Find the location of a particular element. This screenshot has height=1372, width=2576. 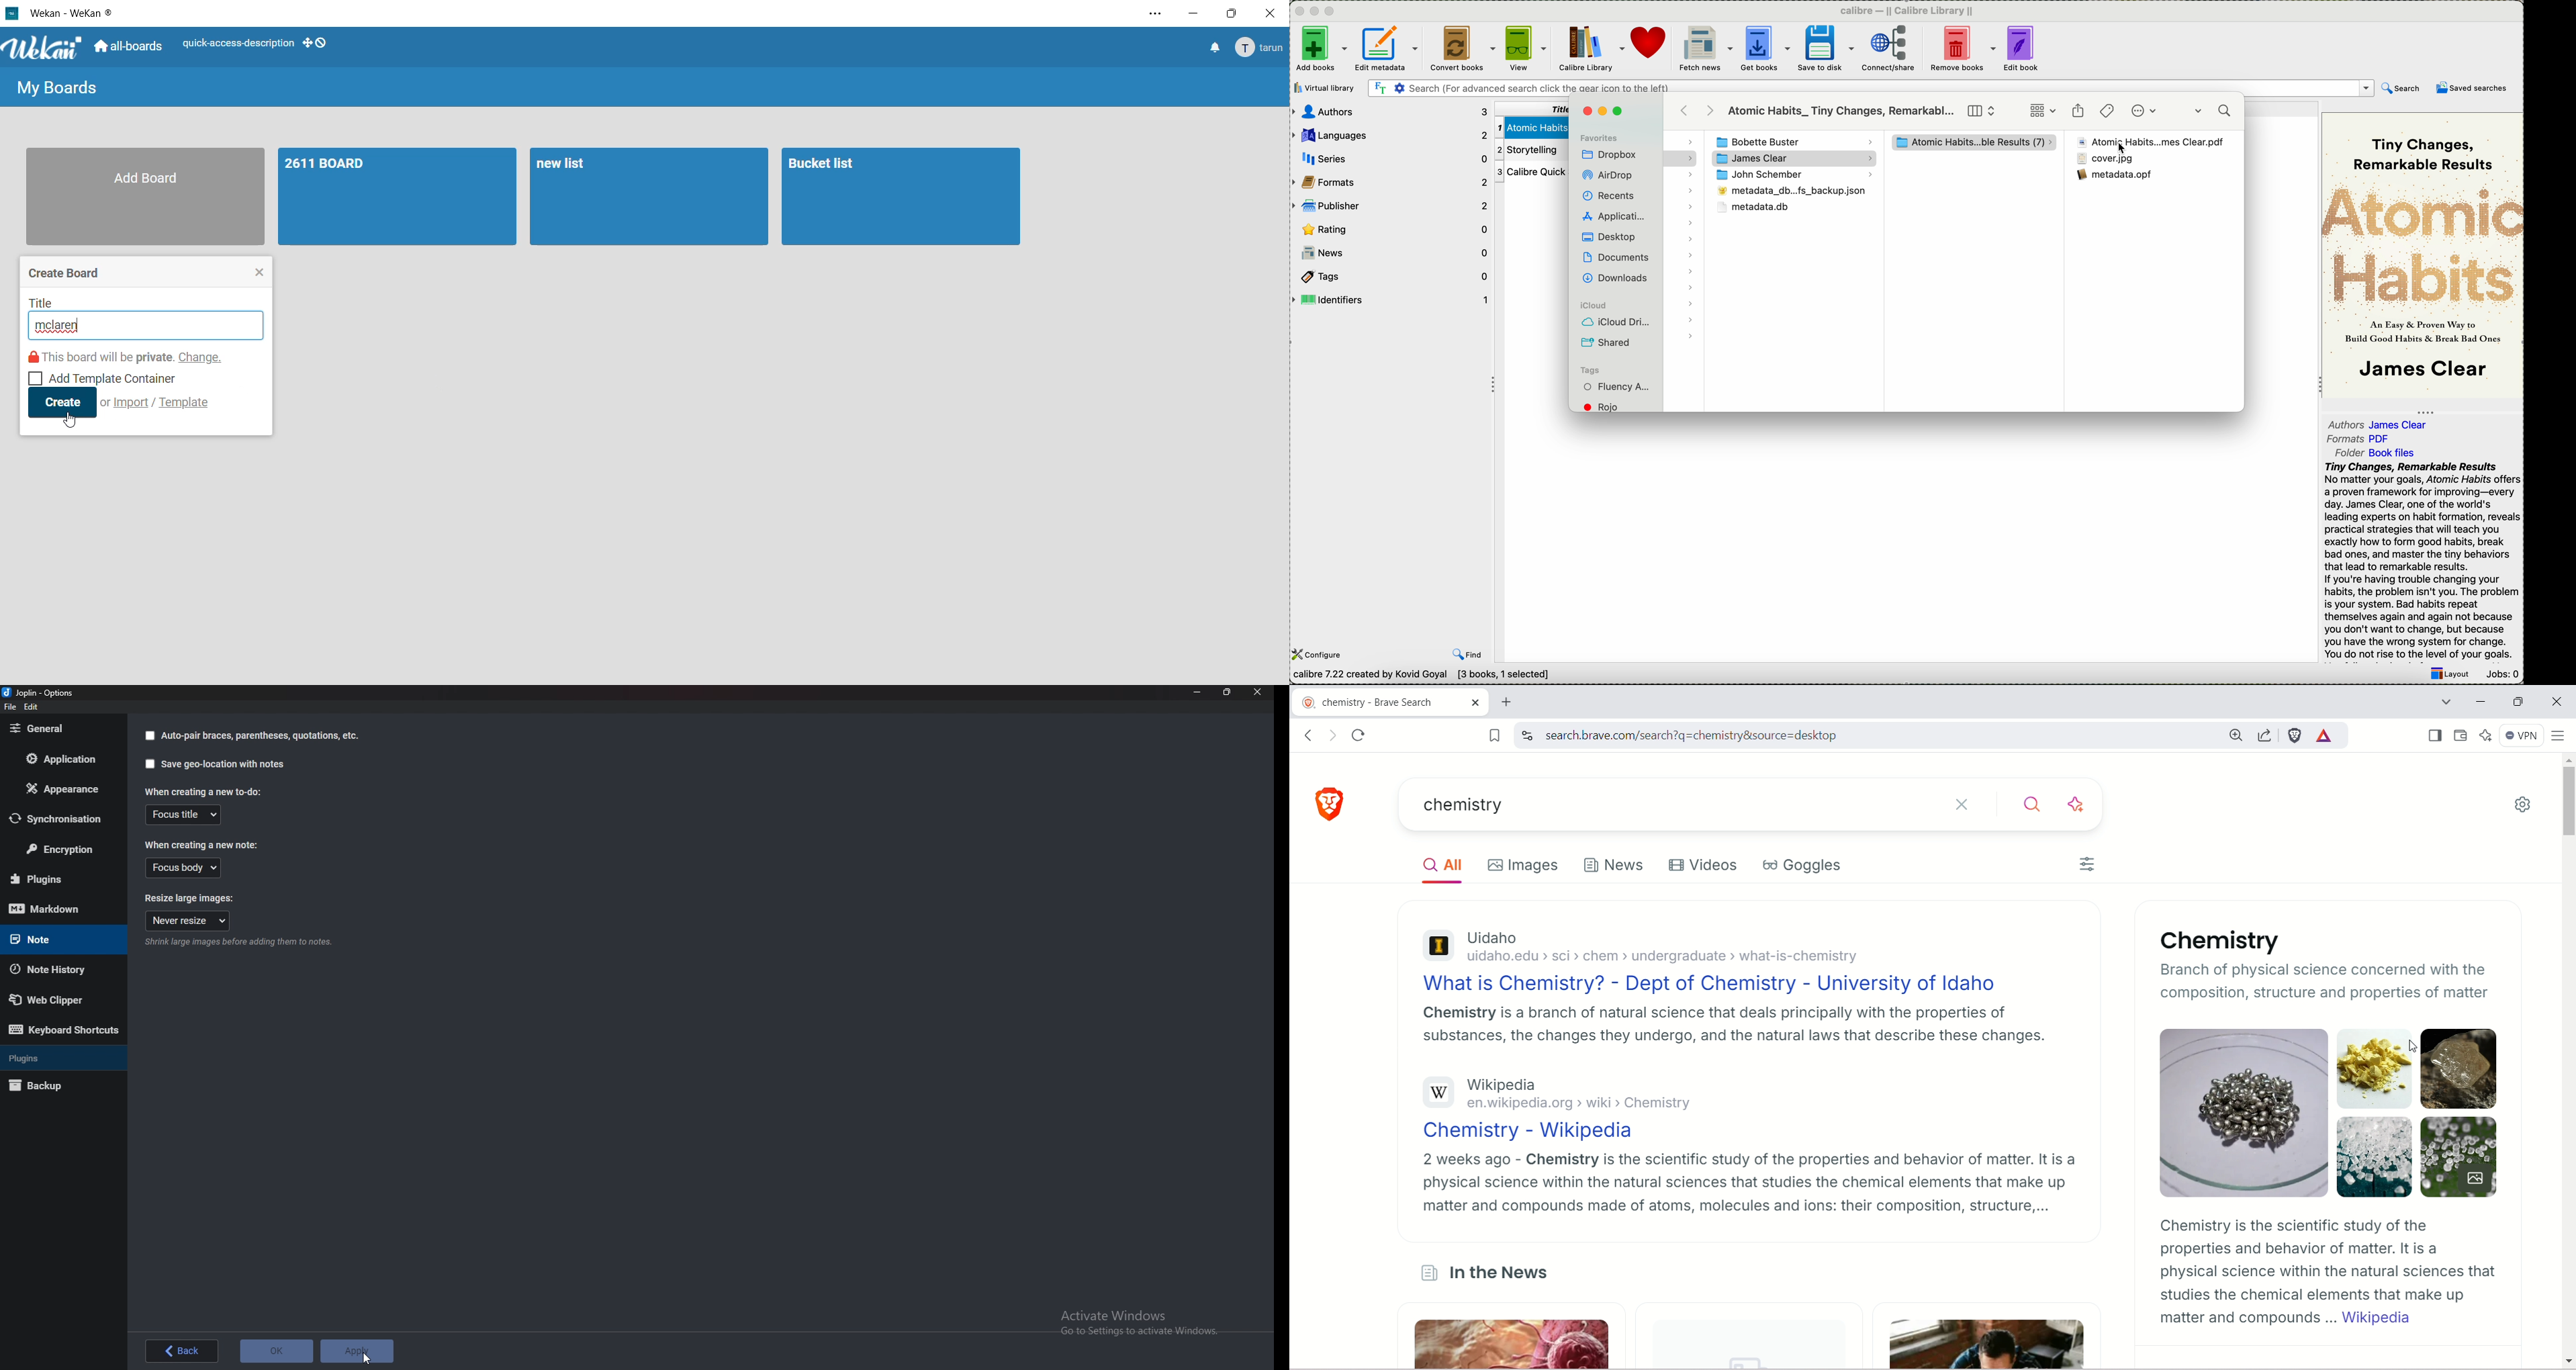

second book is located at coordinates (1529, 150).